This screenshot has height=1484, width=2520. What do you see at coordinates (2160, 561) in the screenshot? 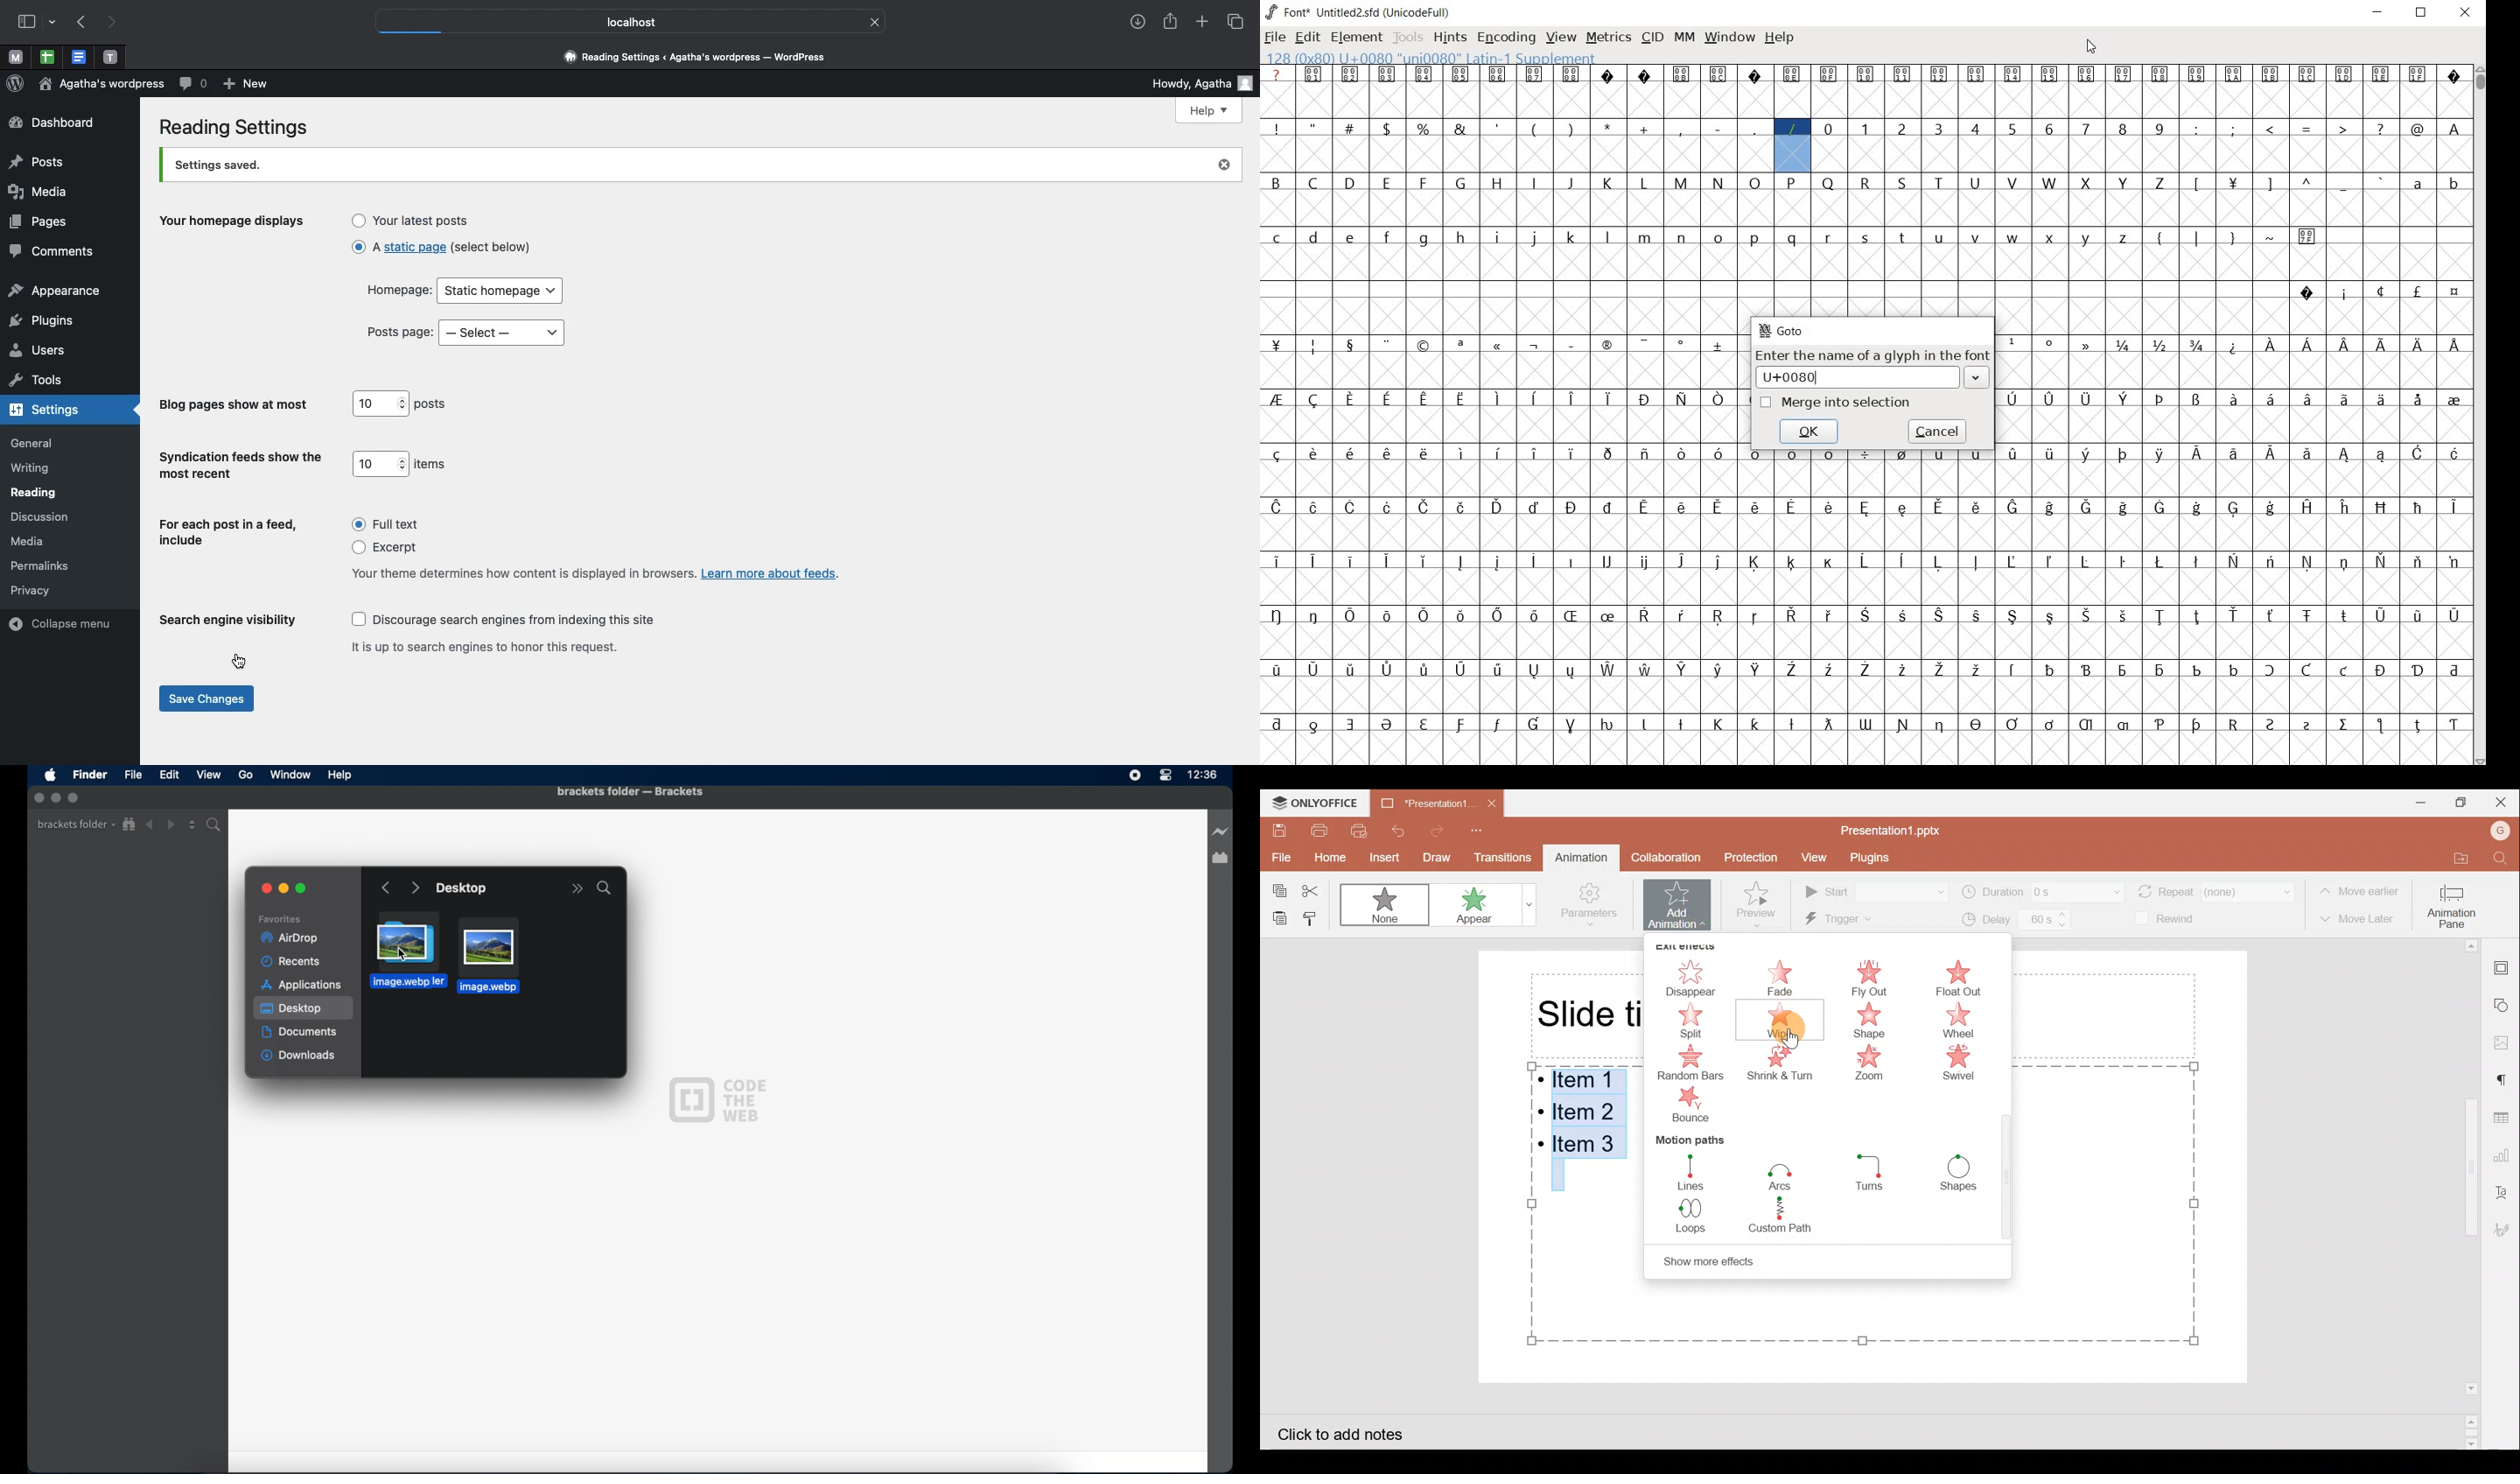
I see `glyph` at bounding box center [2160, 561].